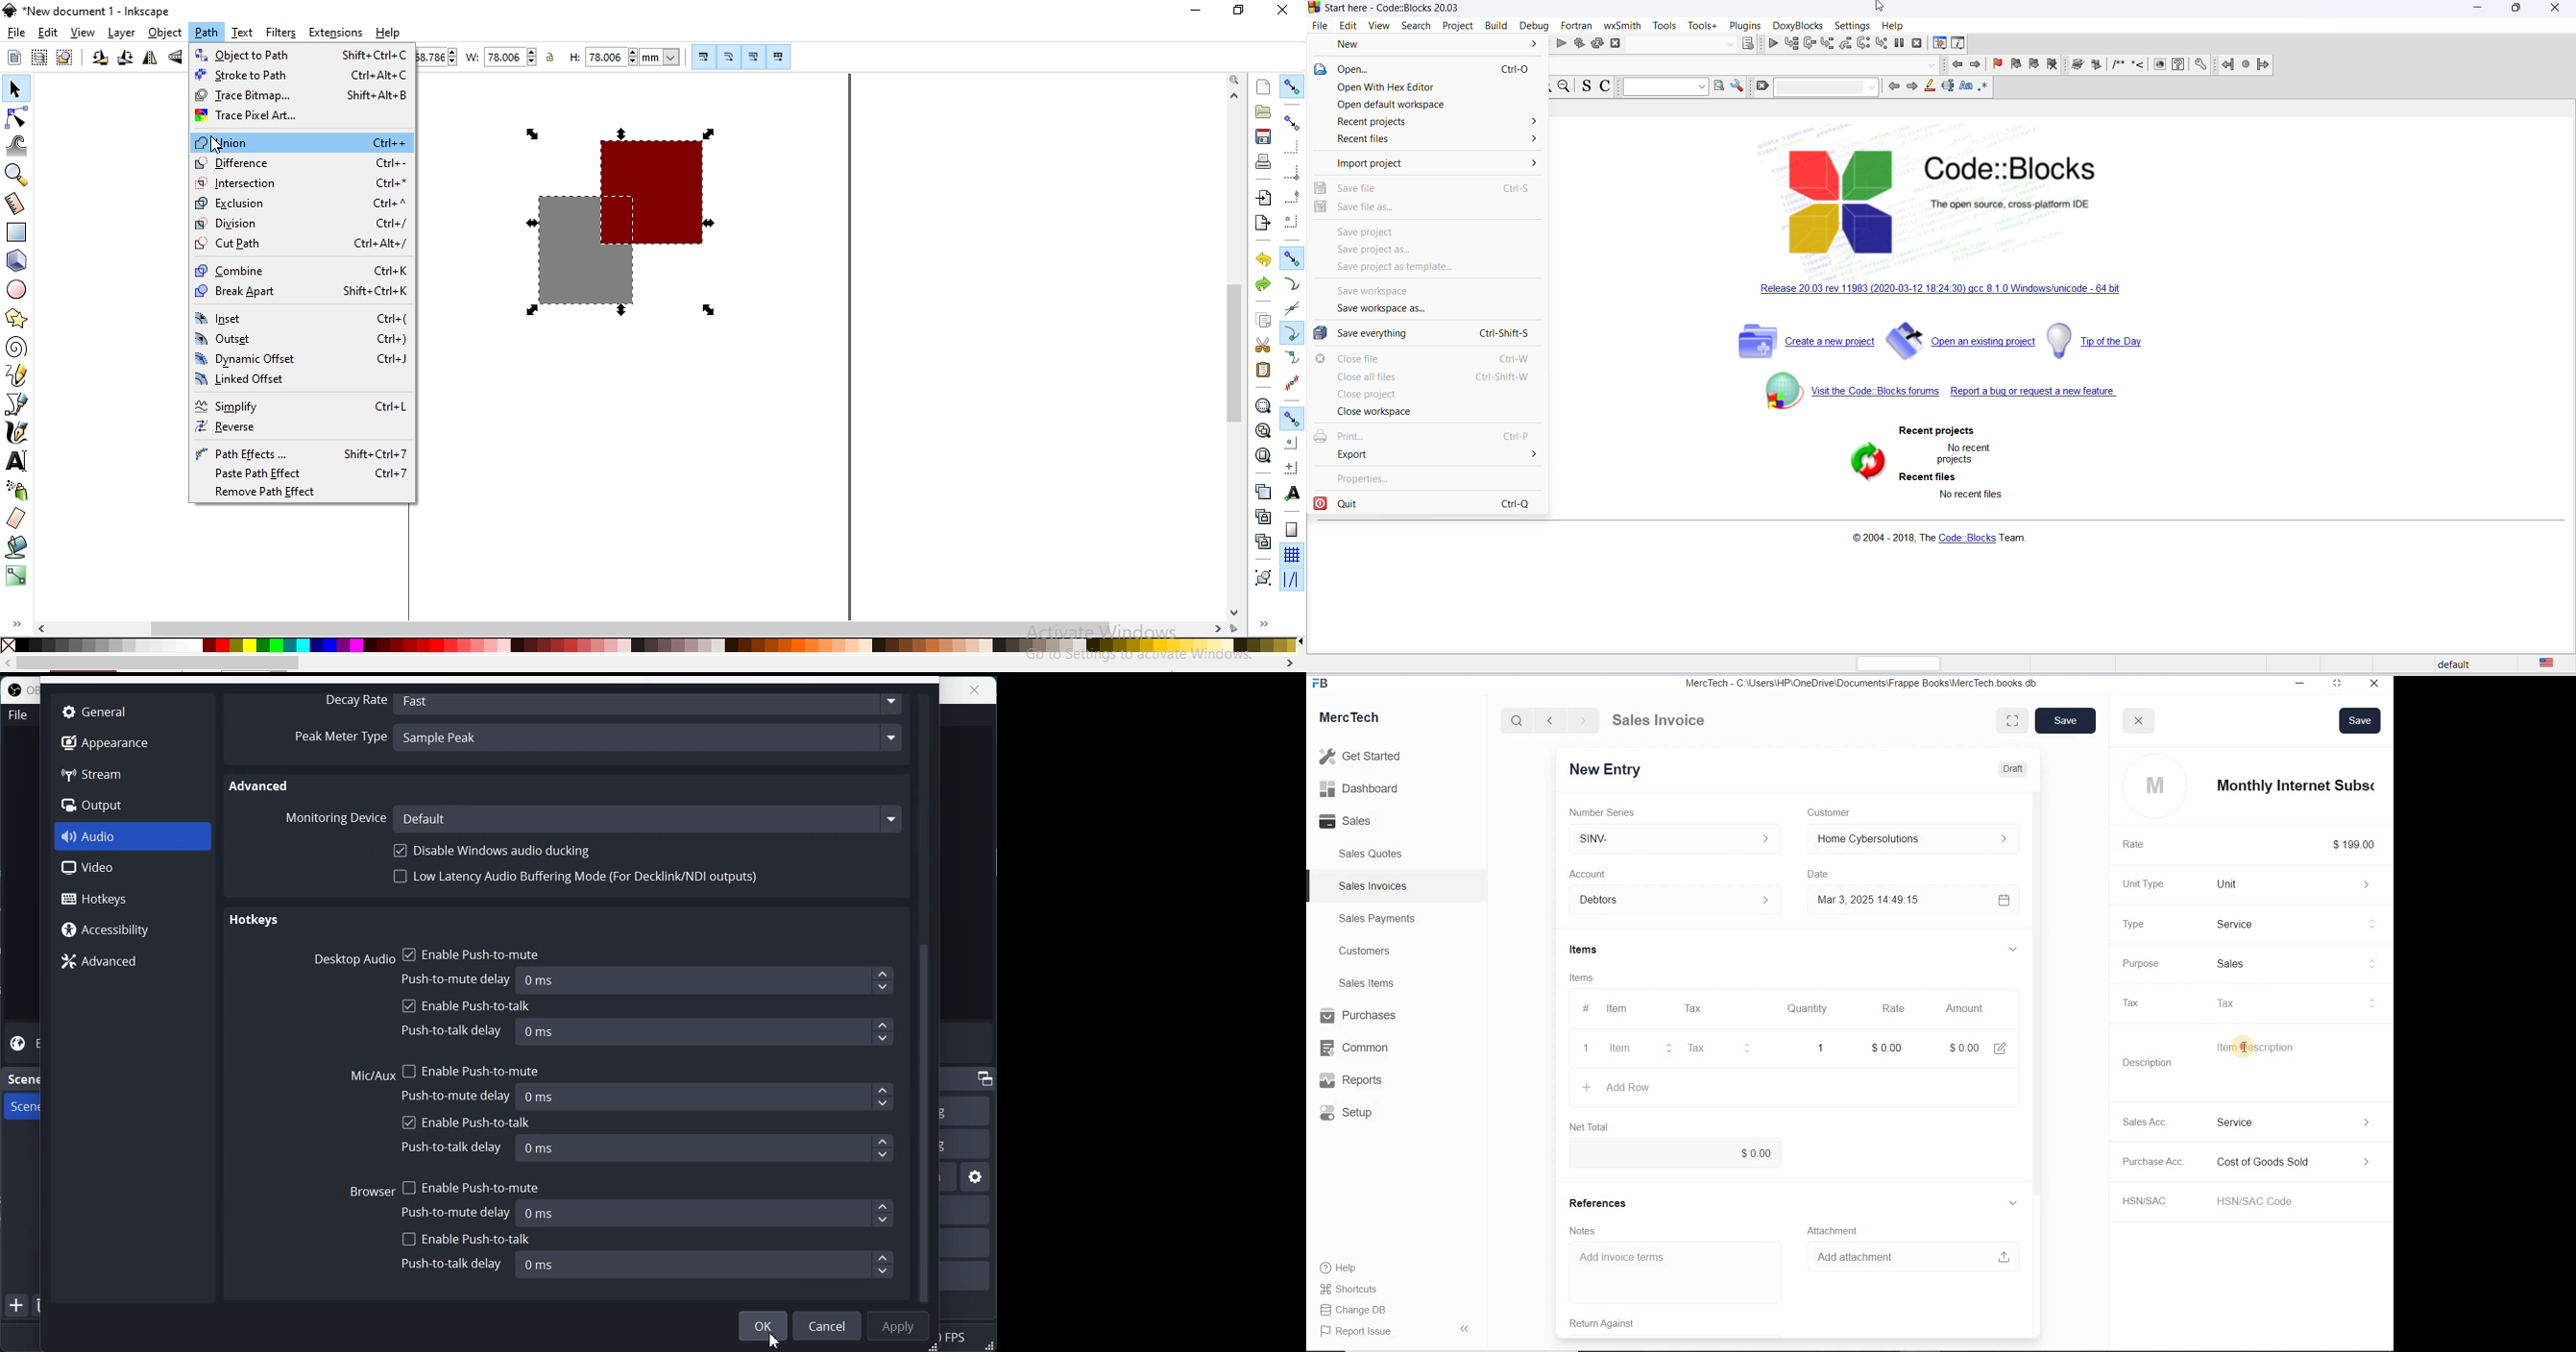 This screenshot has width=2576, height=1372. I want to click on height of selection, so click(627, 56).